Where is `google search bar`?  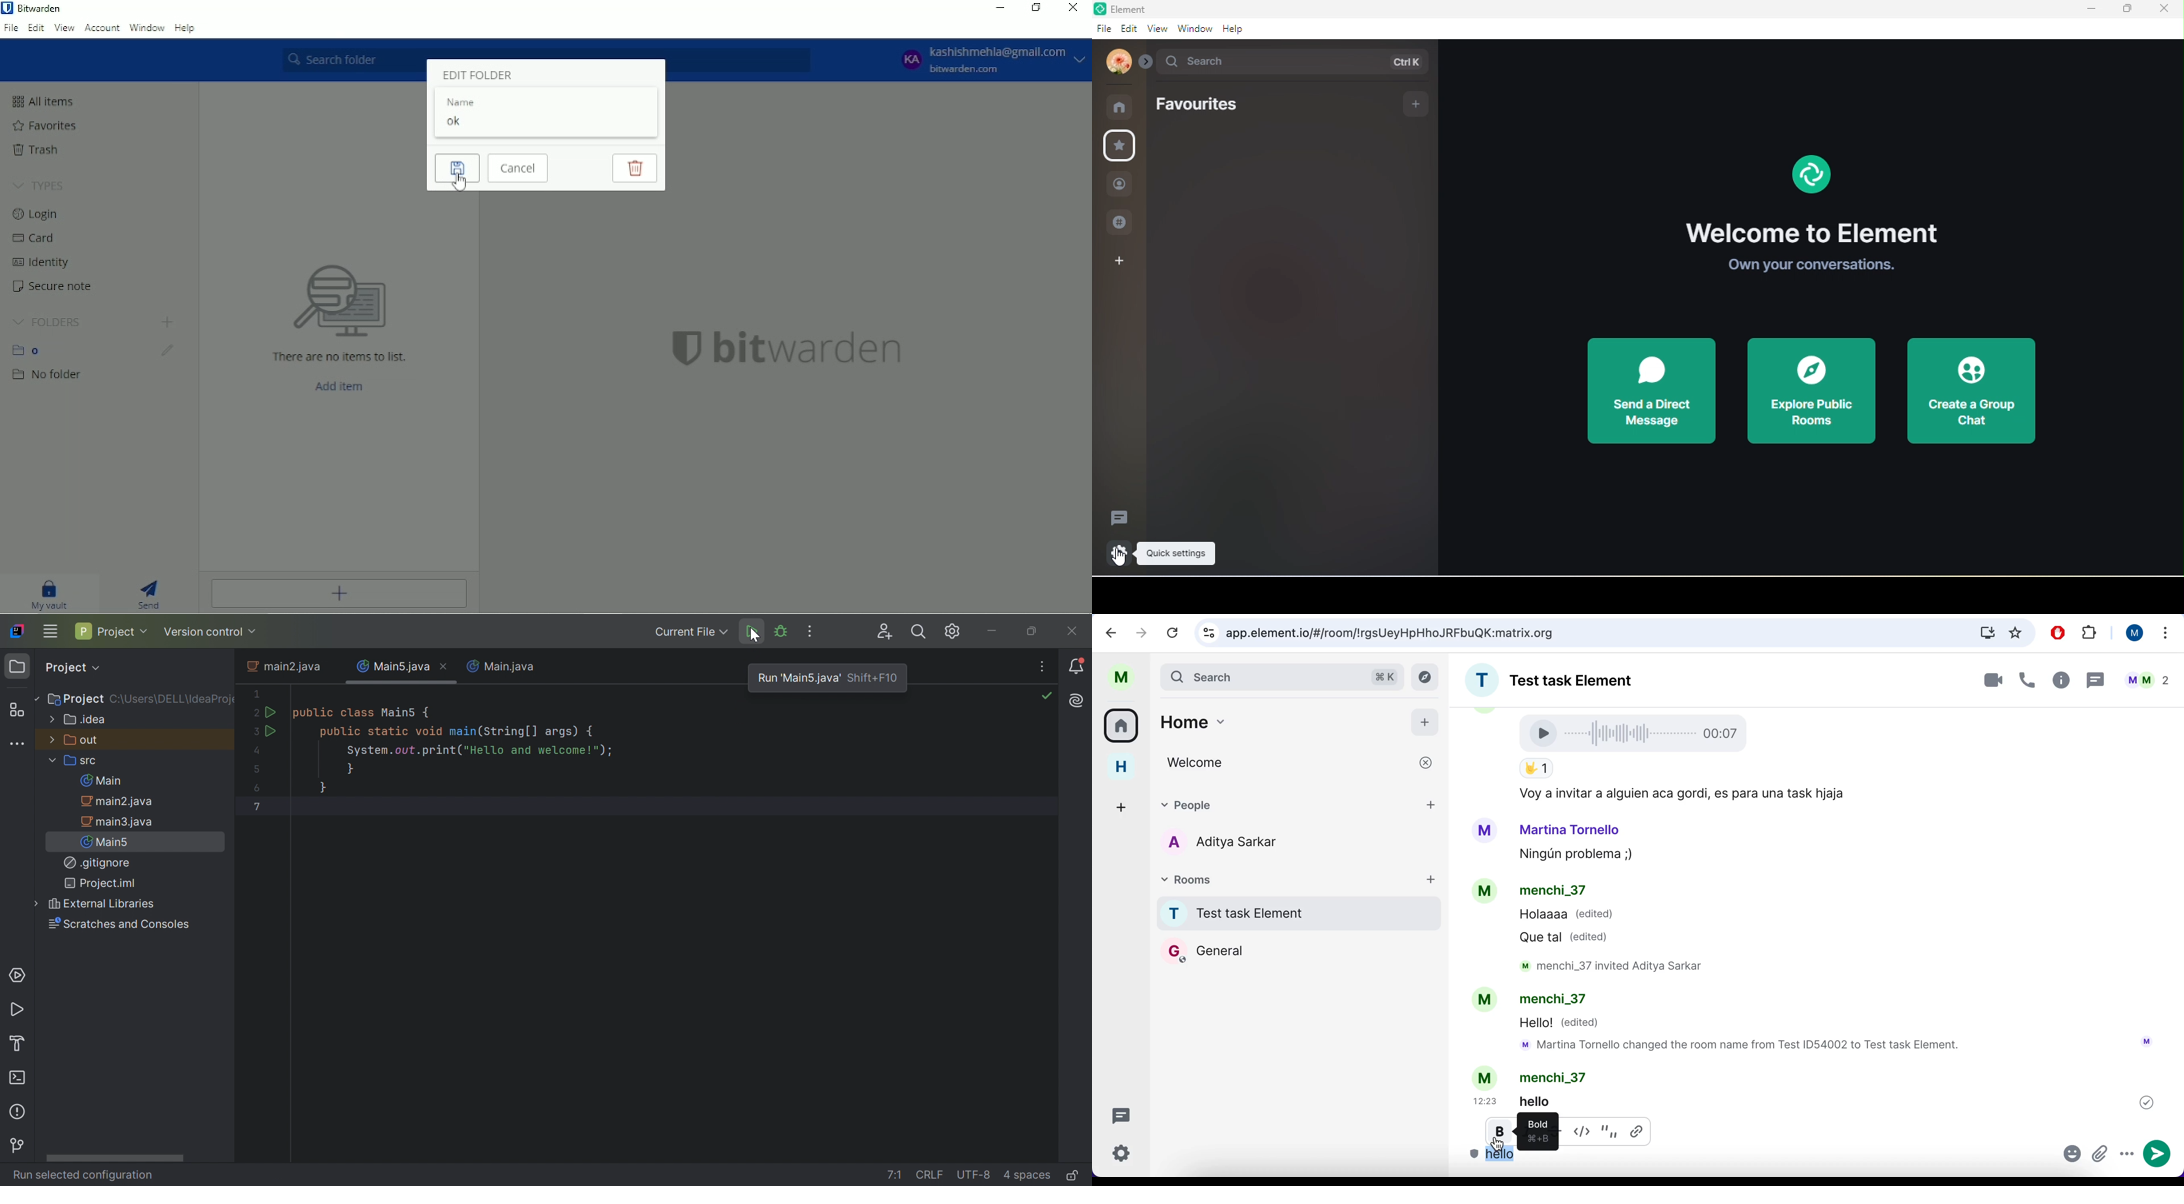
google search bar is located at coordinates (1574, 633).